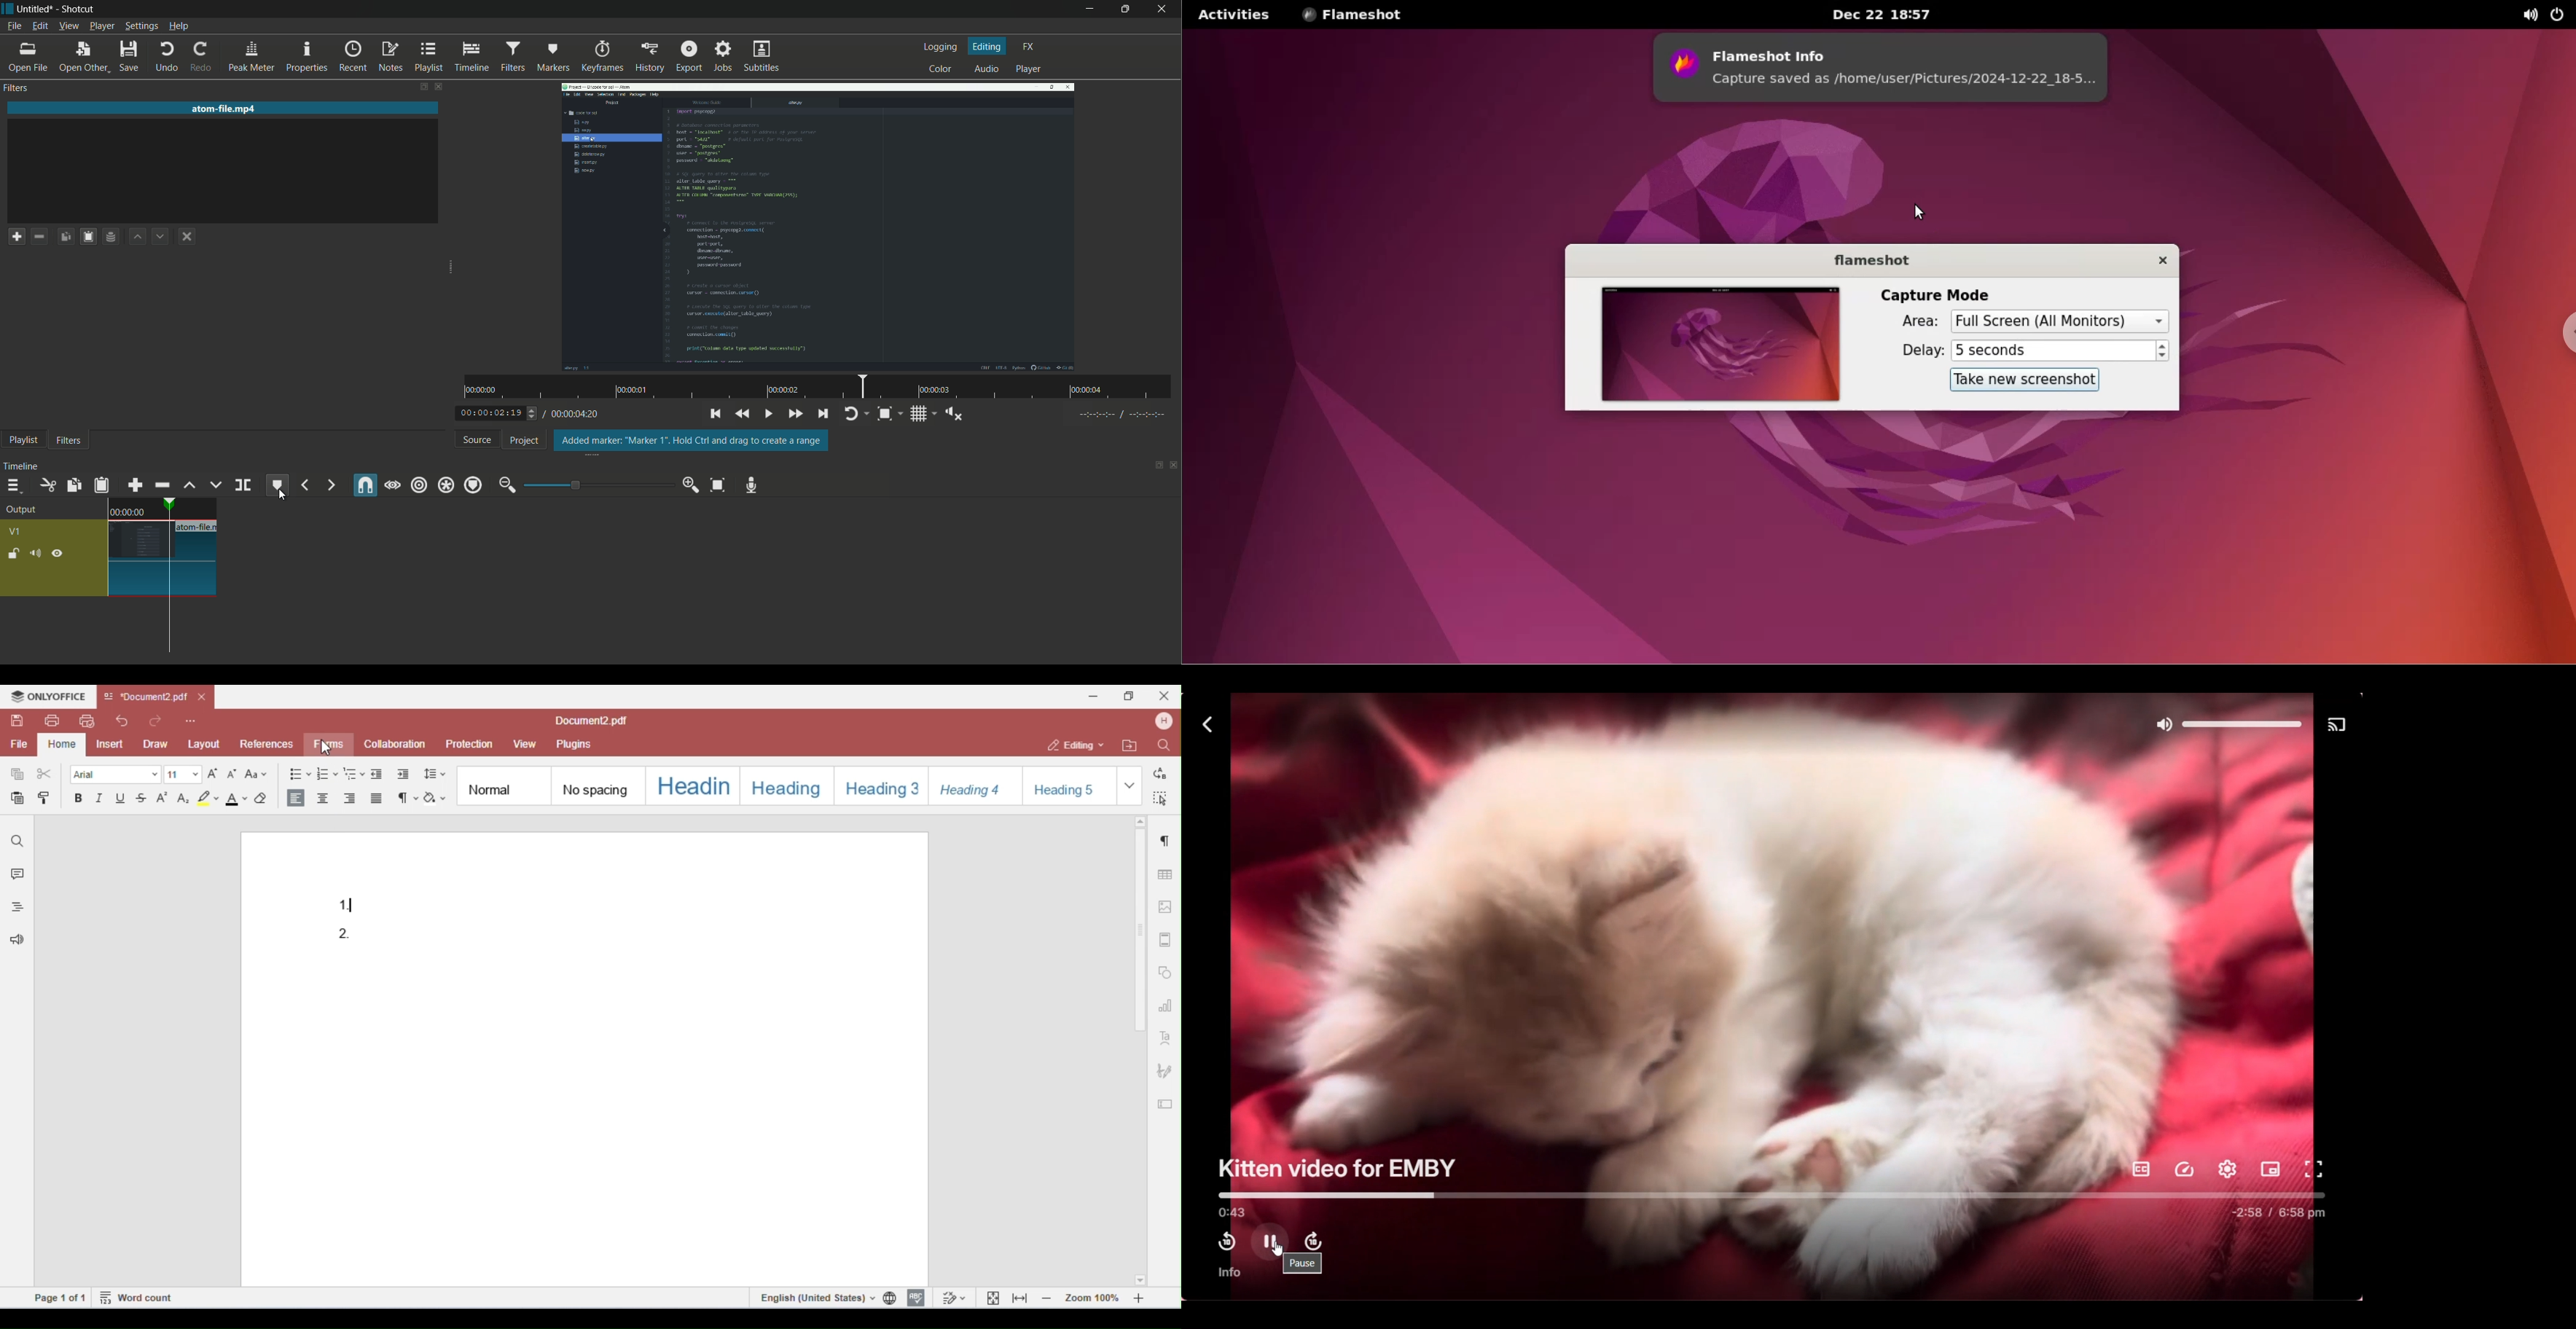  Describe the element at coordinates (426, 57) in the screenshot. I see `playlist` at that location.